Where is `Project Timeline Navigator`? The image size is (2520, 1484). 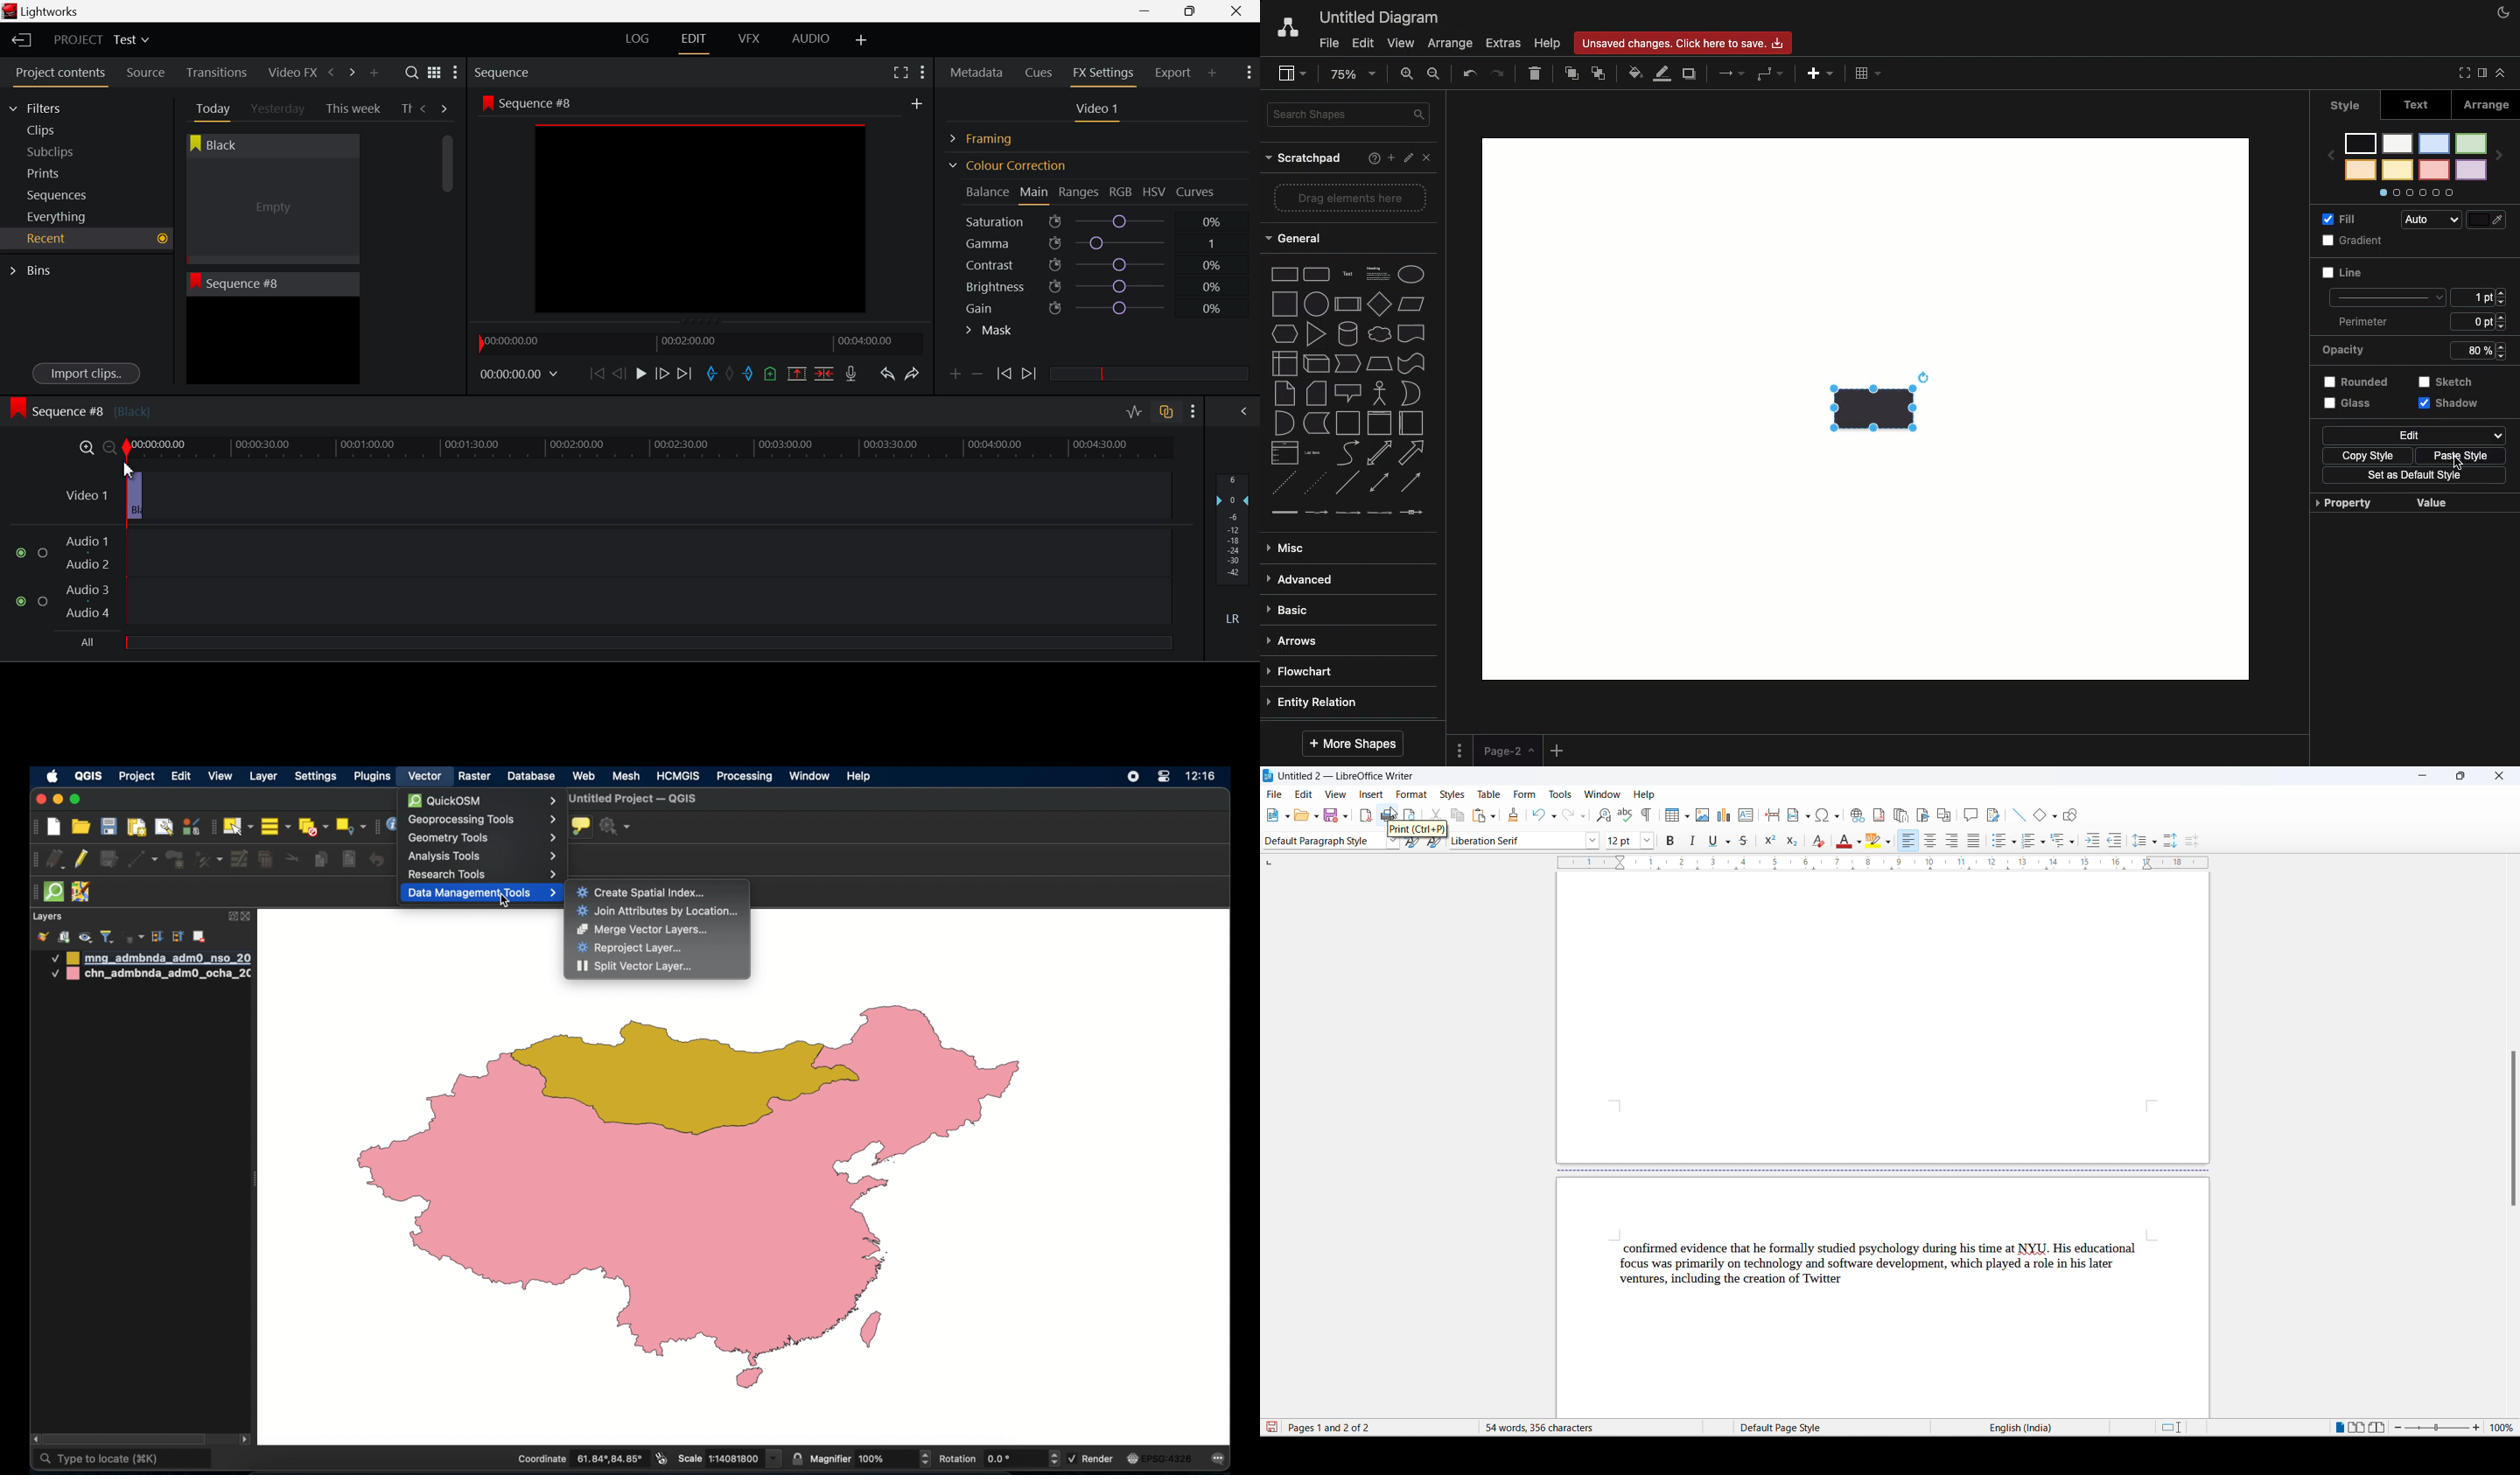 Project Timeline Navigator is located at coordinates (698, 343).